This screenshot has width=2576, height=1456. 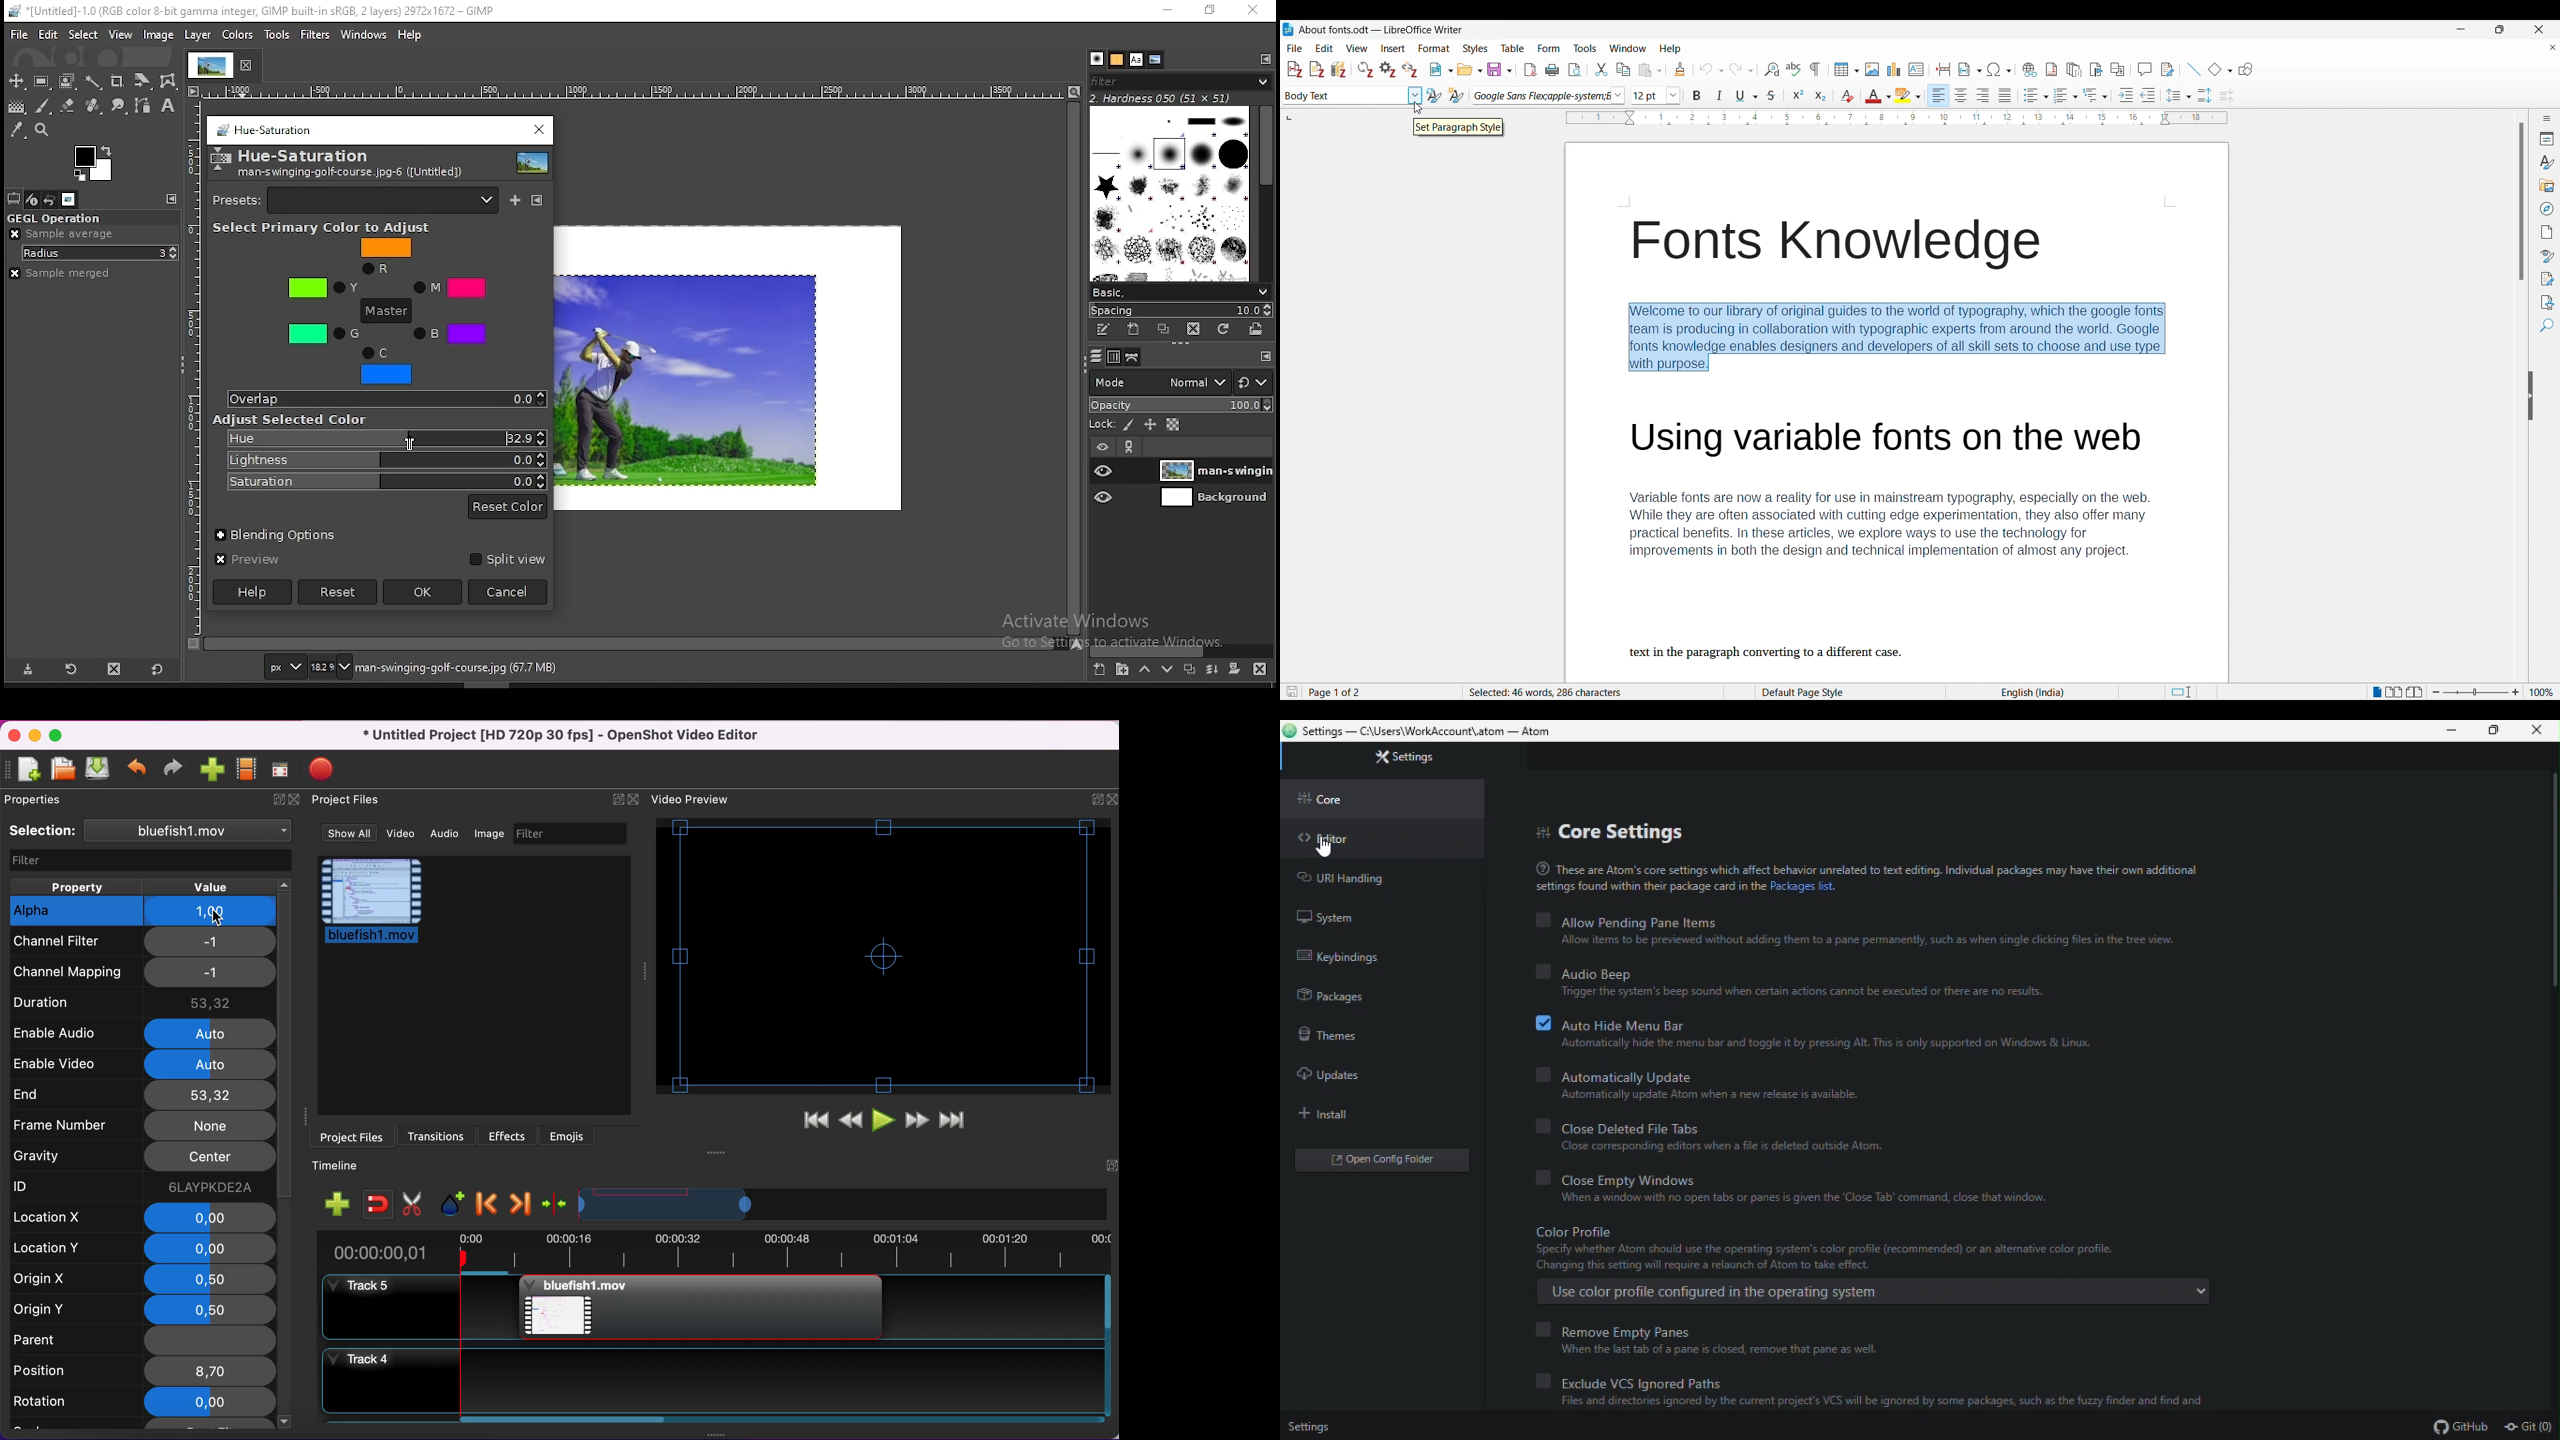 What do you see at coordinates (1192, 329) in the screenshot?
I see `delete brush` at bounding box center [1192, 329].